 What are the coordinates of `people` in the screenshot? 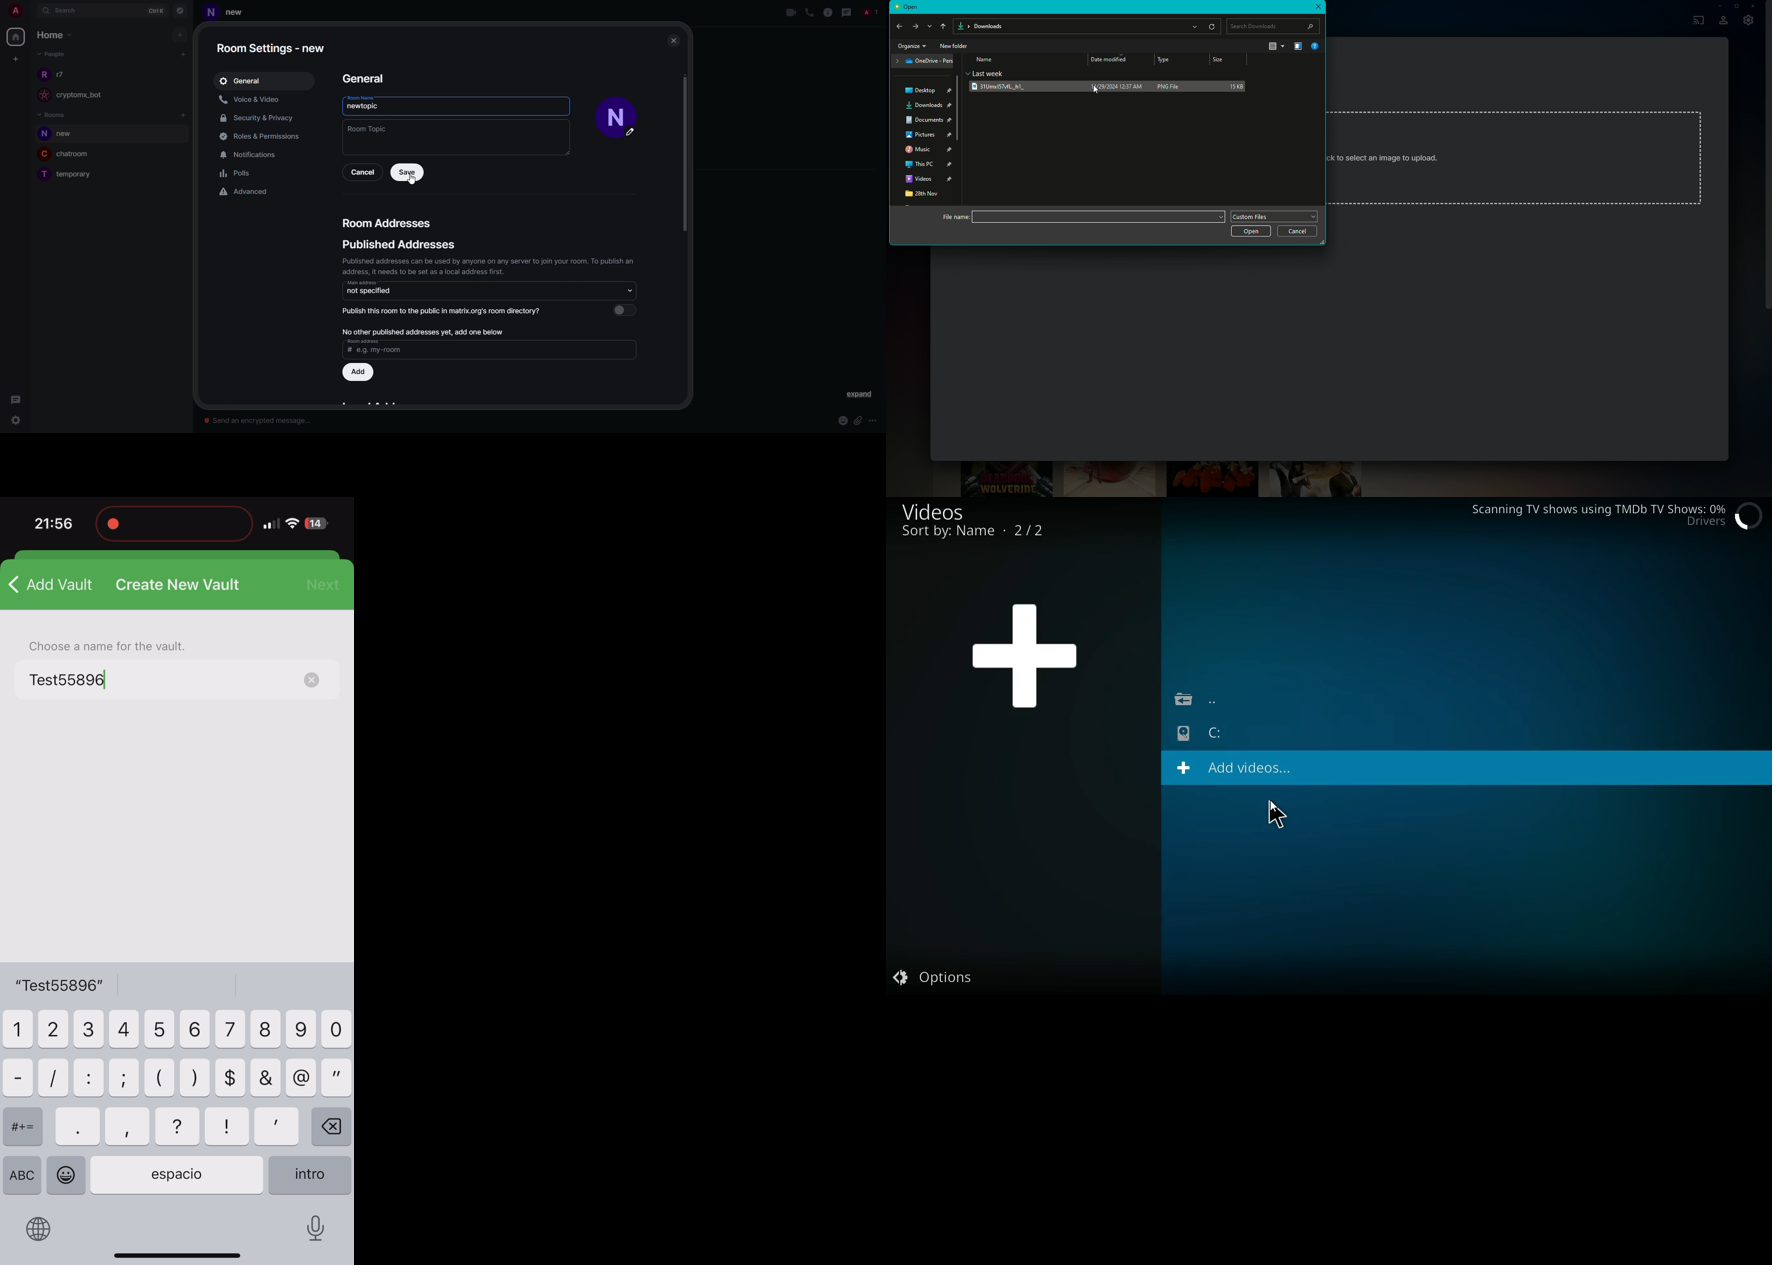 It's located at (50, 54).